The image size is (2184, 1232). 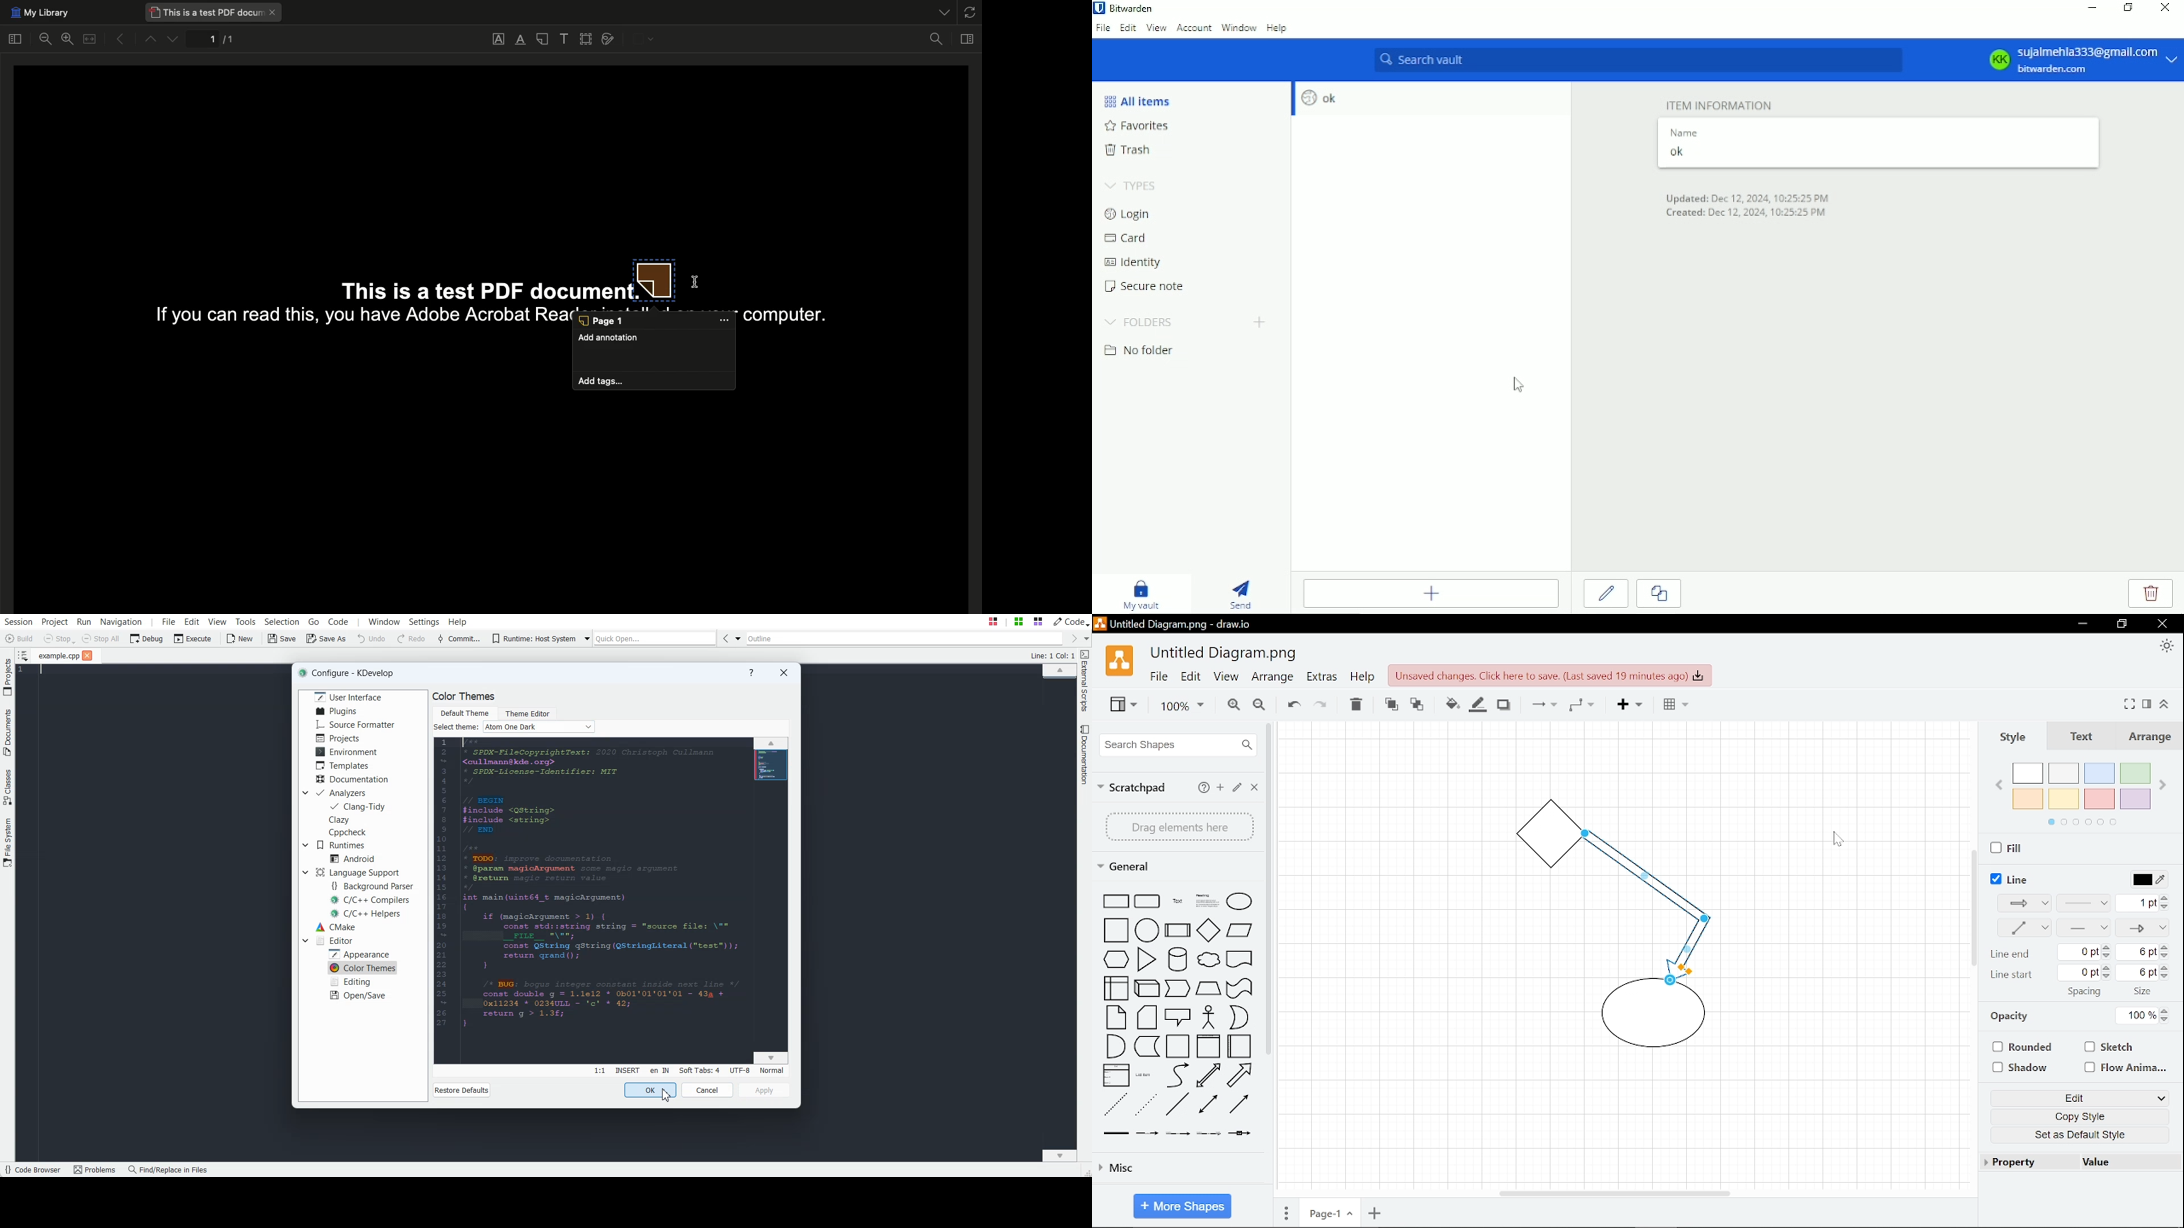 I want to click on Appearence, so click(x=2165, y=647).